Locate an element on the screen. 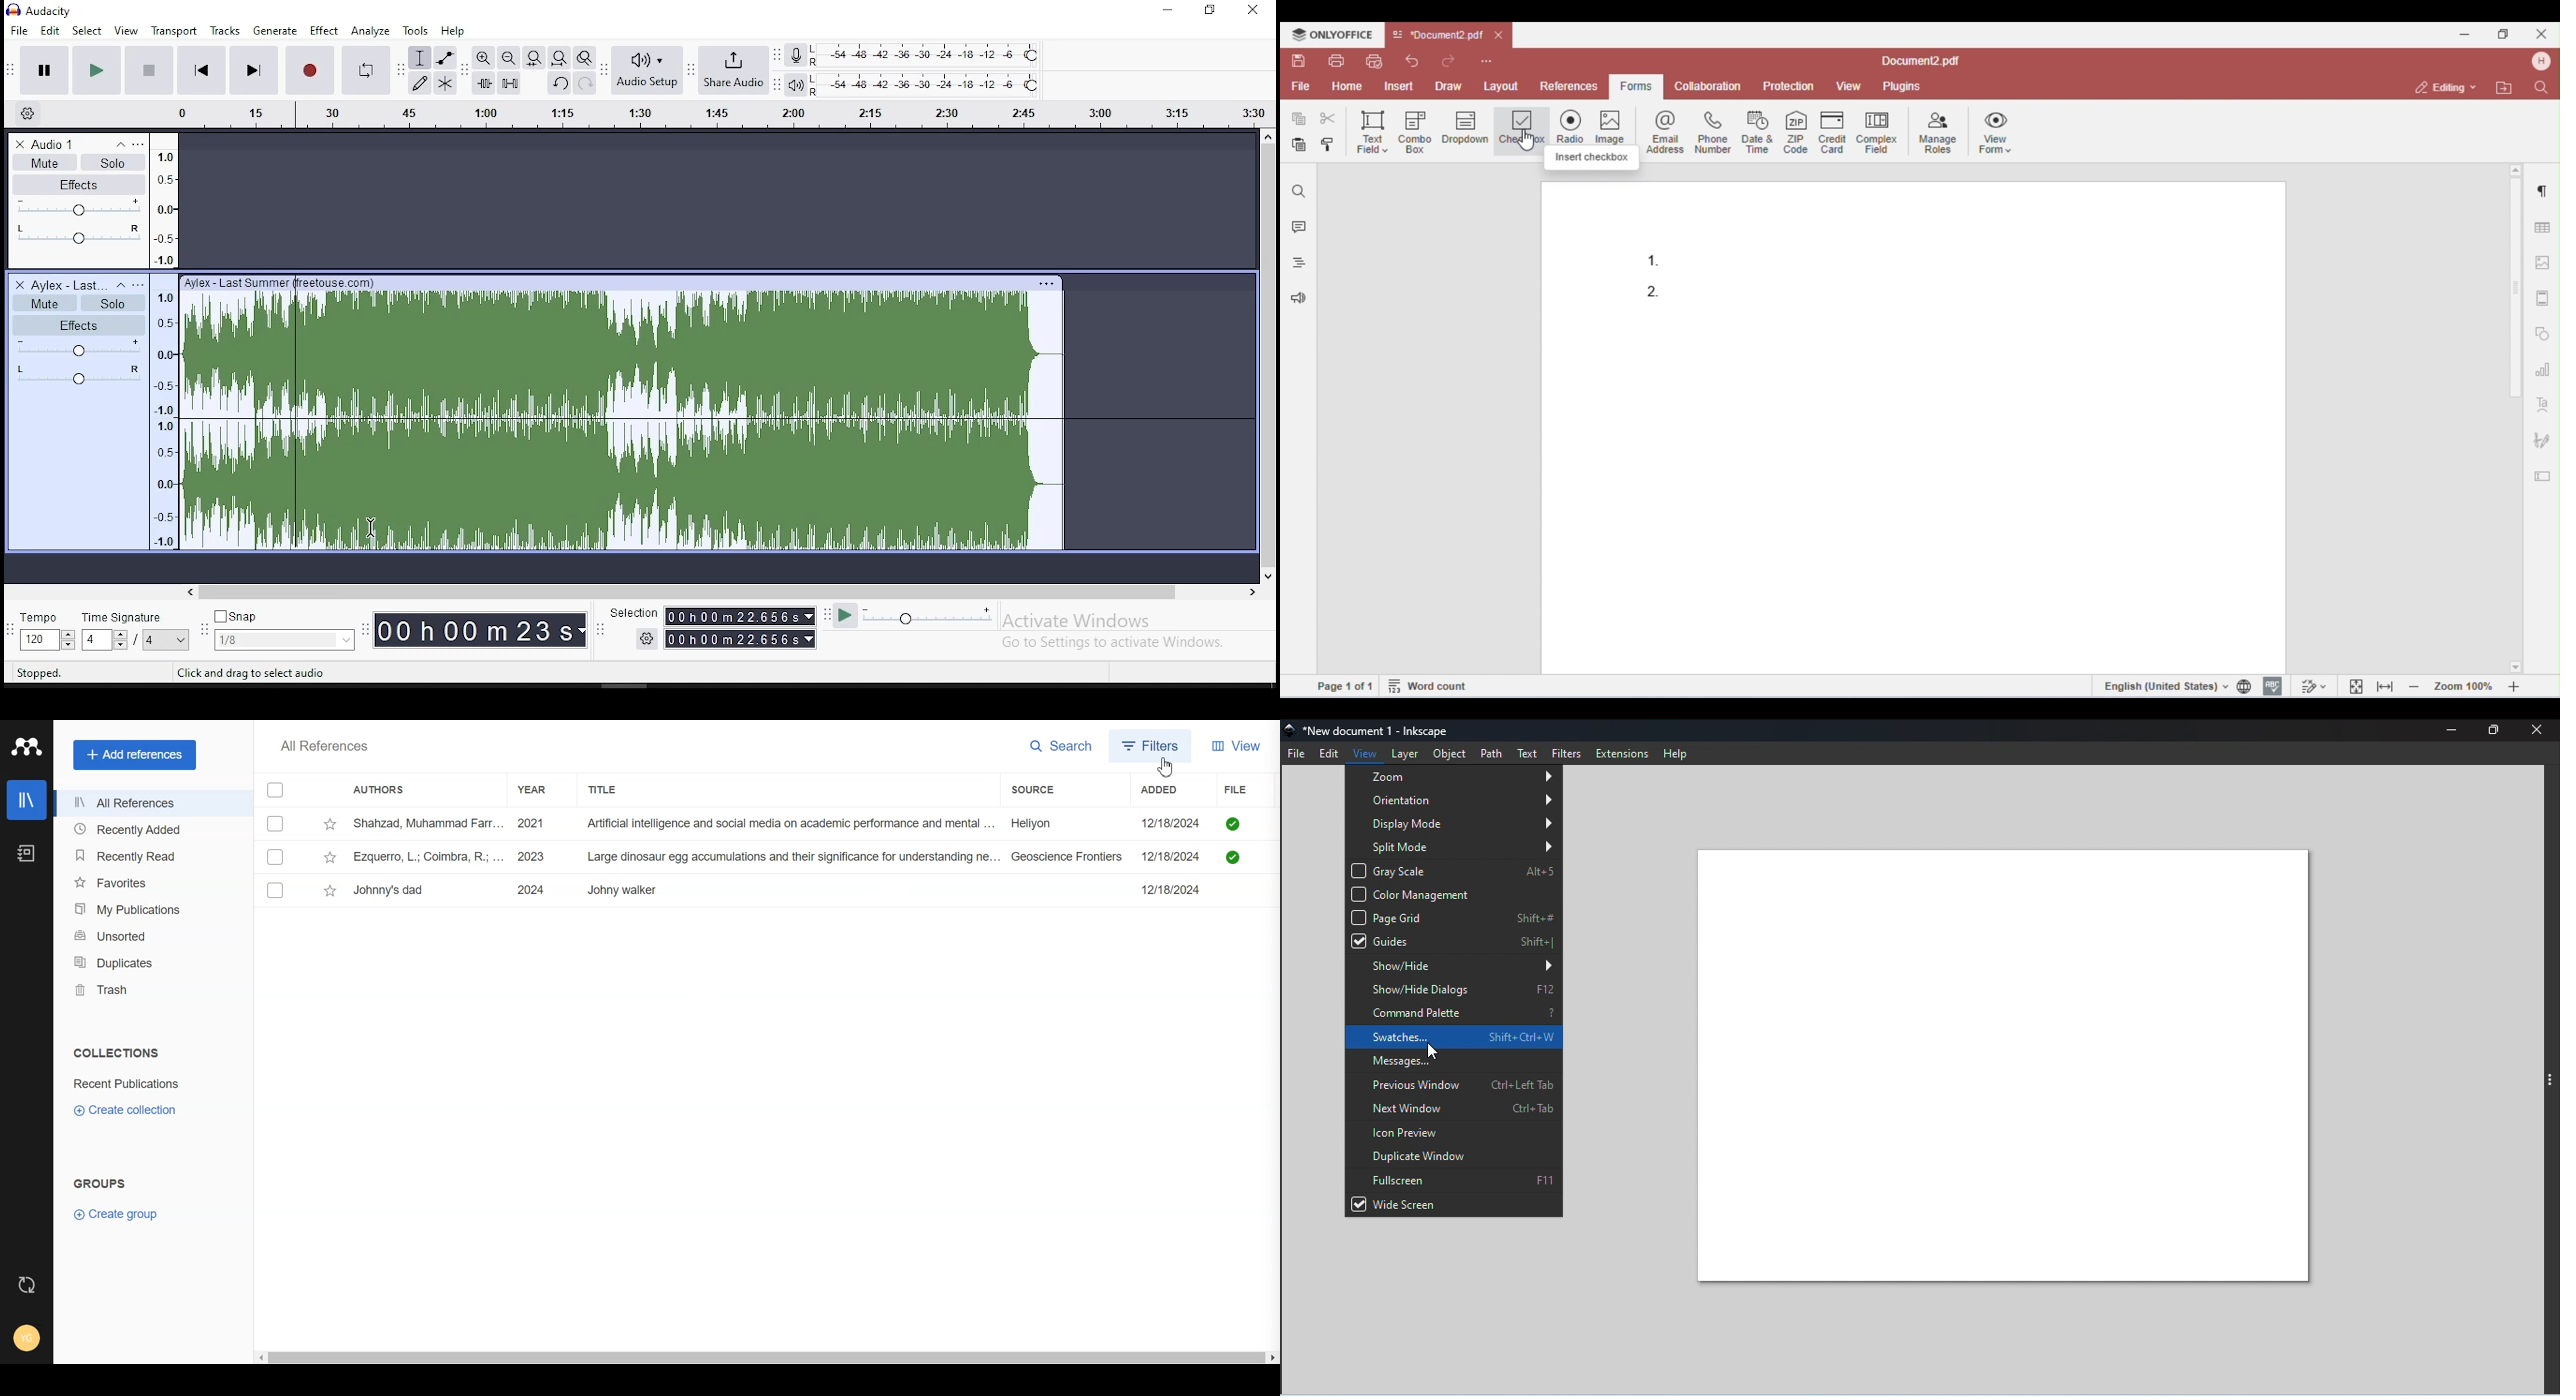 This screenshot has width=2576, height=1400. zoom toggle is located at coordinates (584, 57).